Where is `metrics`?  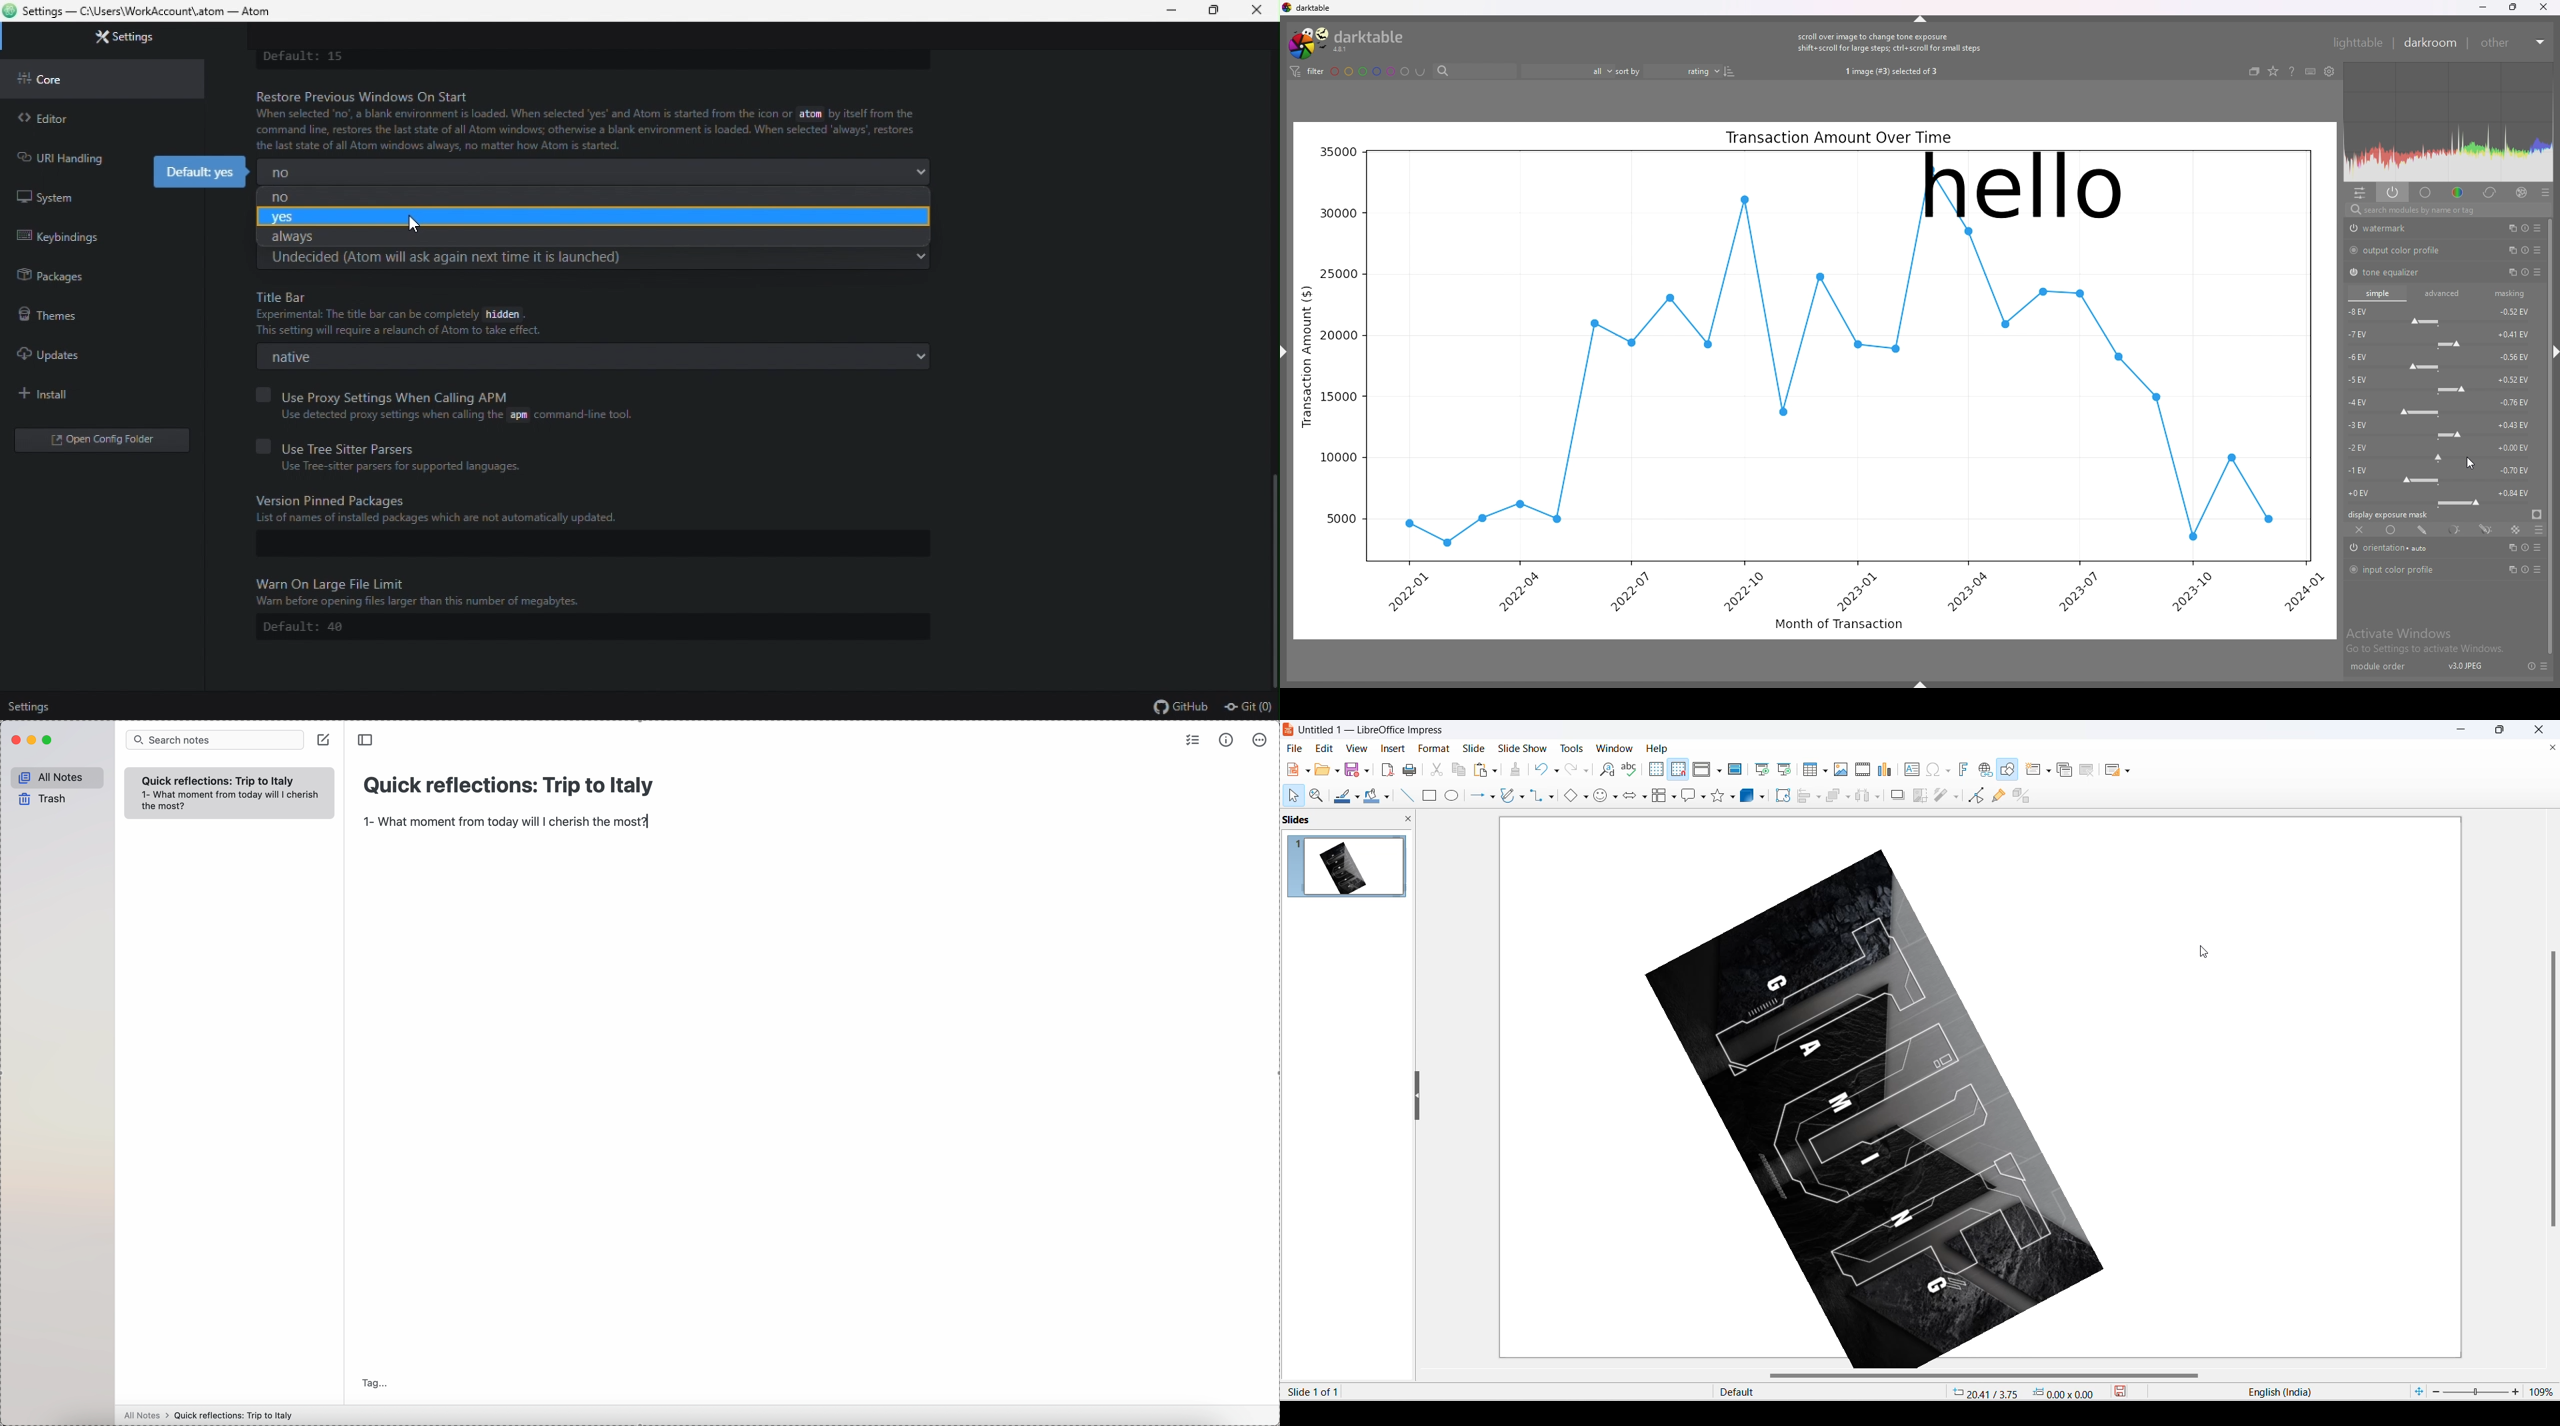
metrics is located at coordinates (1227, 739).